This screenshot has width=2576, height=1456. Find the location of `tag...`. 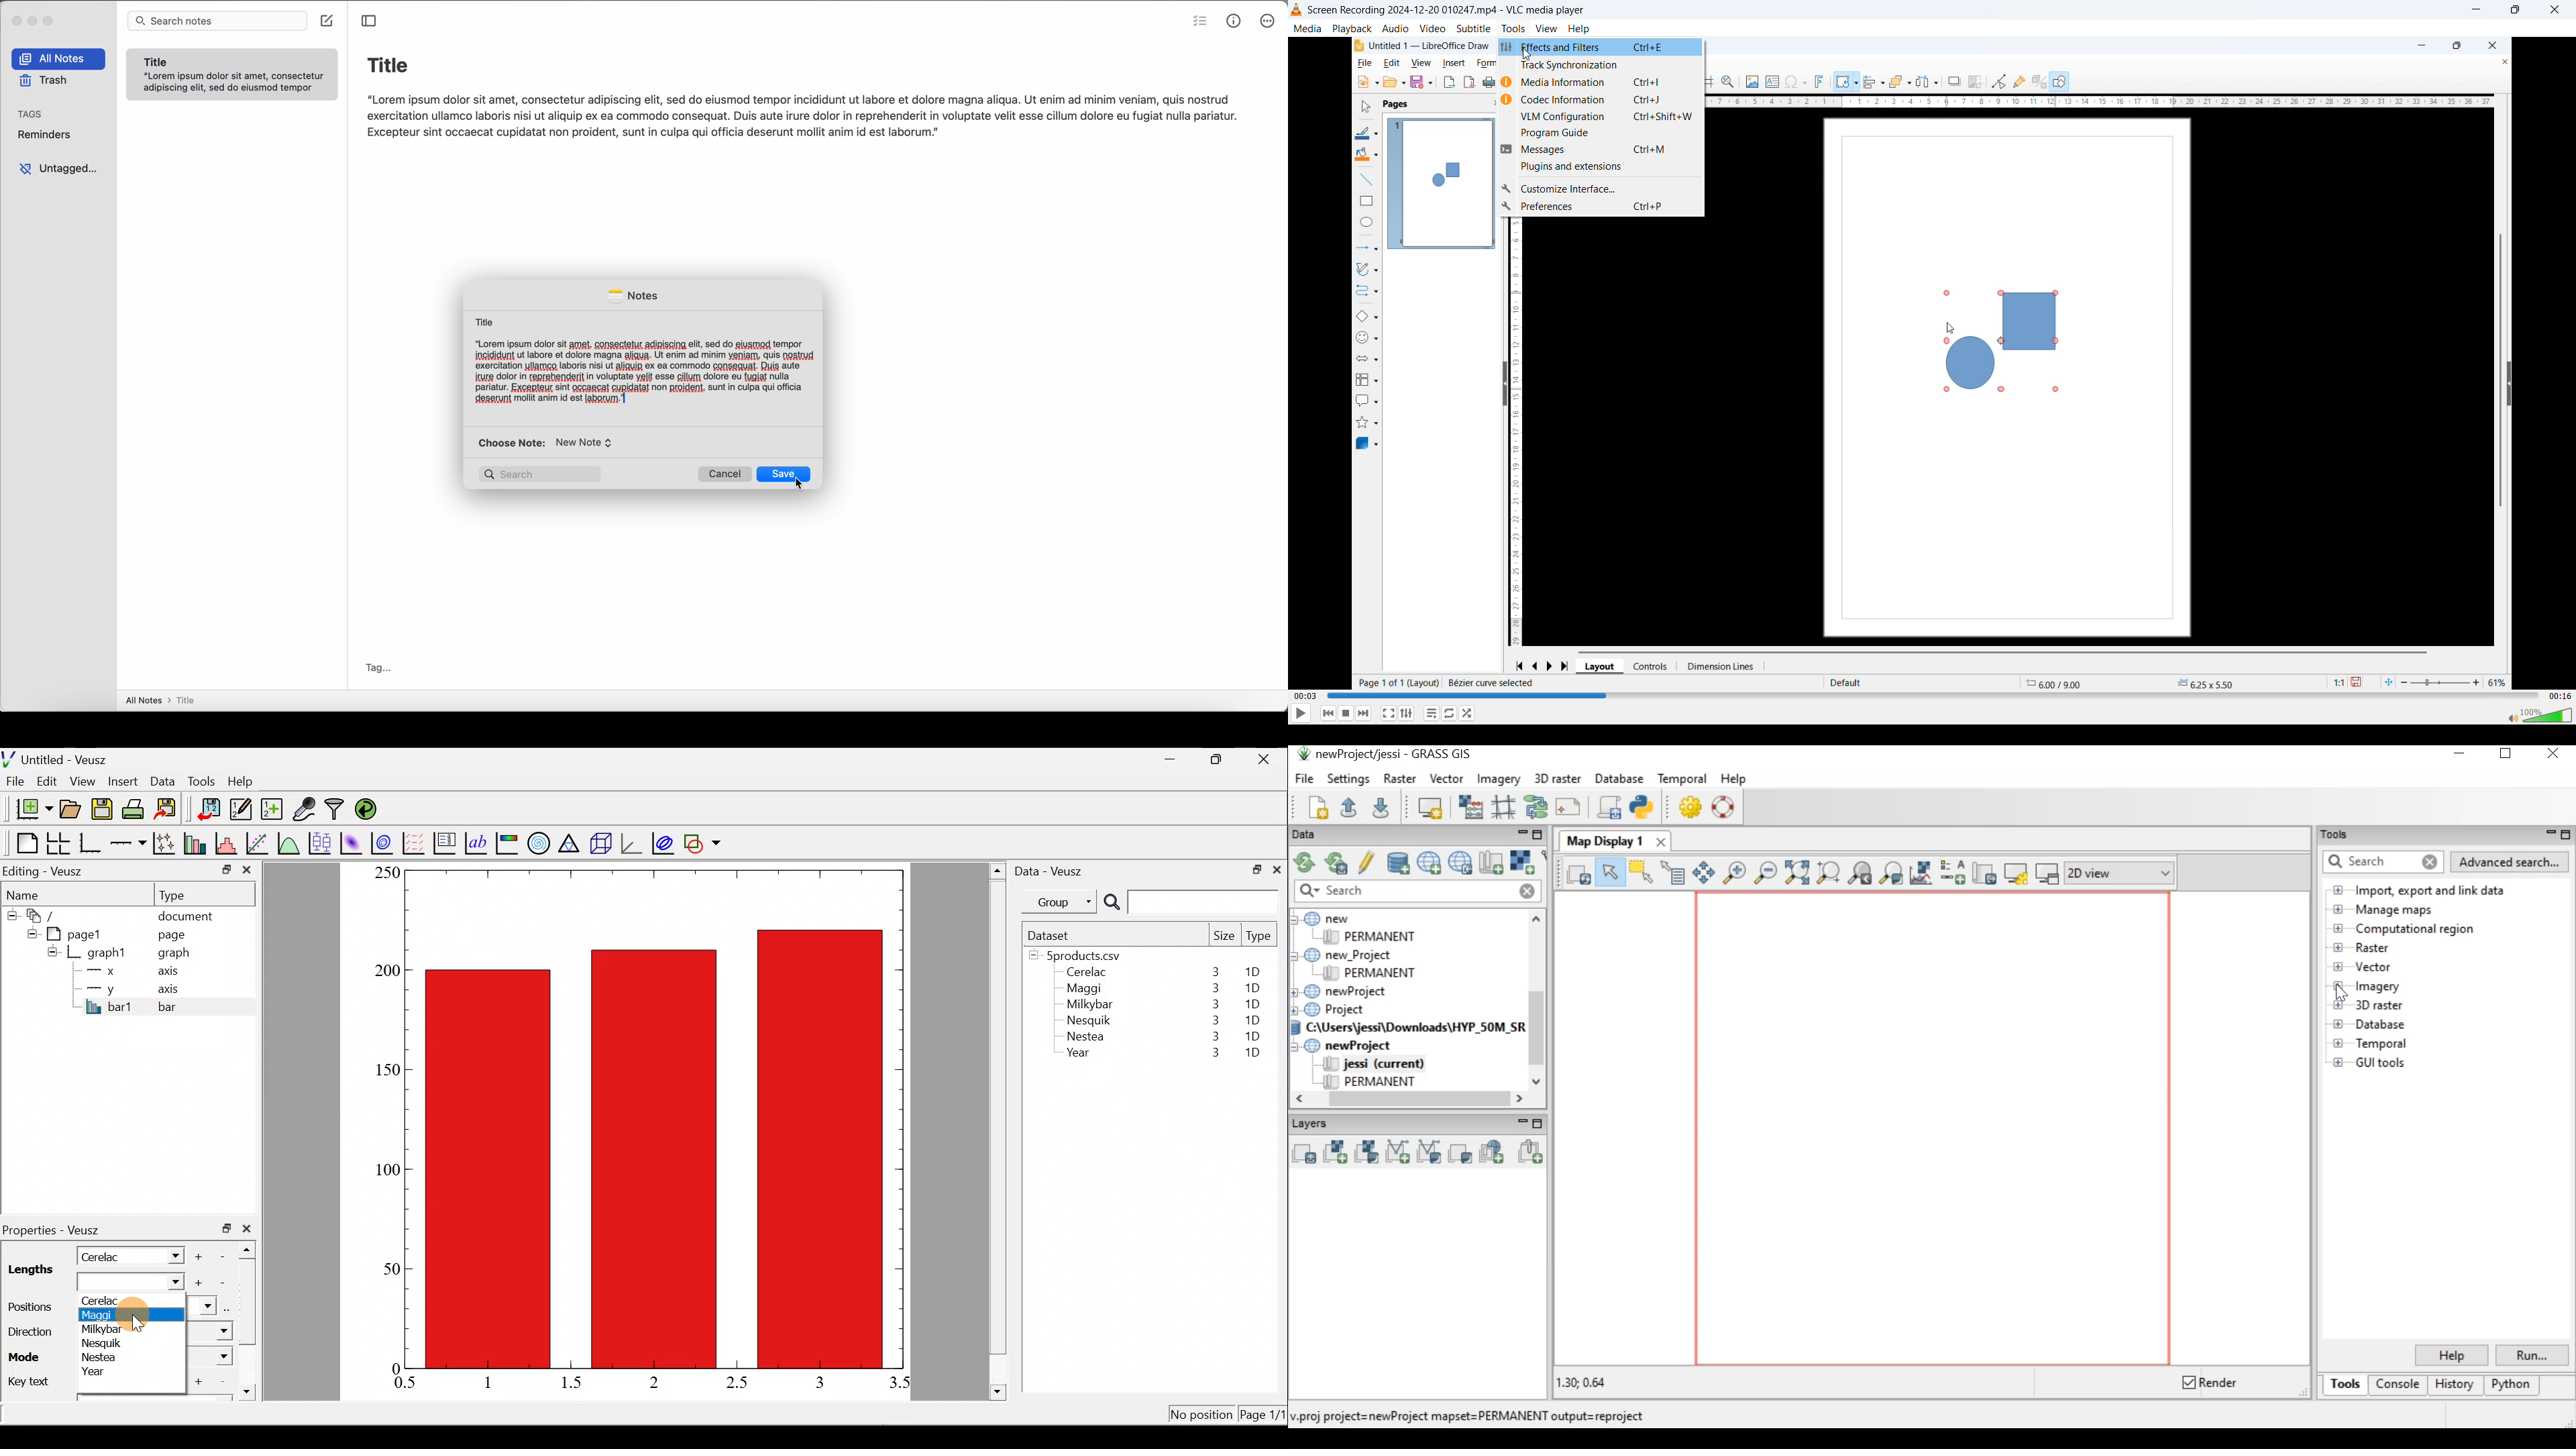

tag... is located at coordinates (380, 667).